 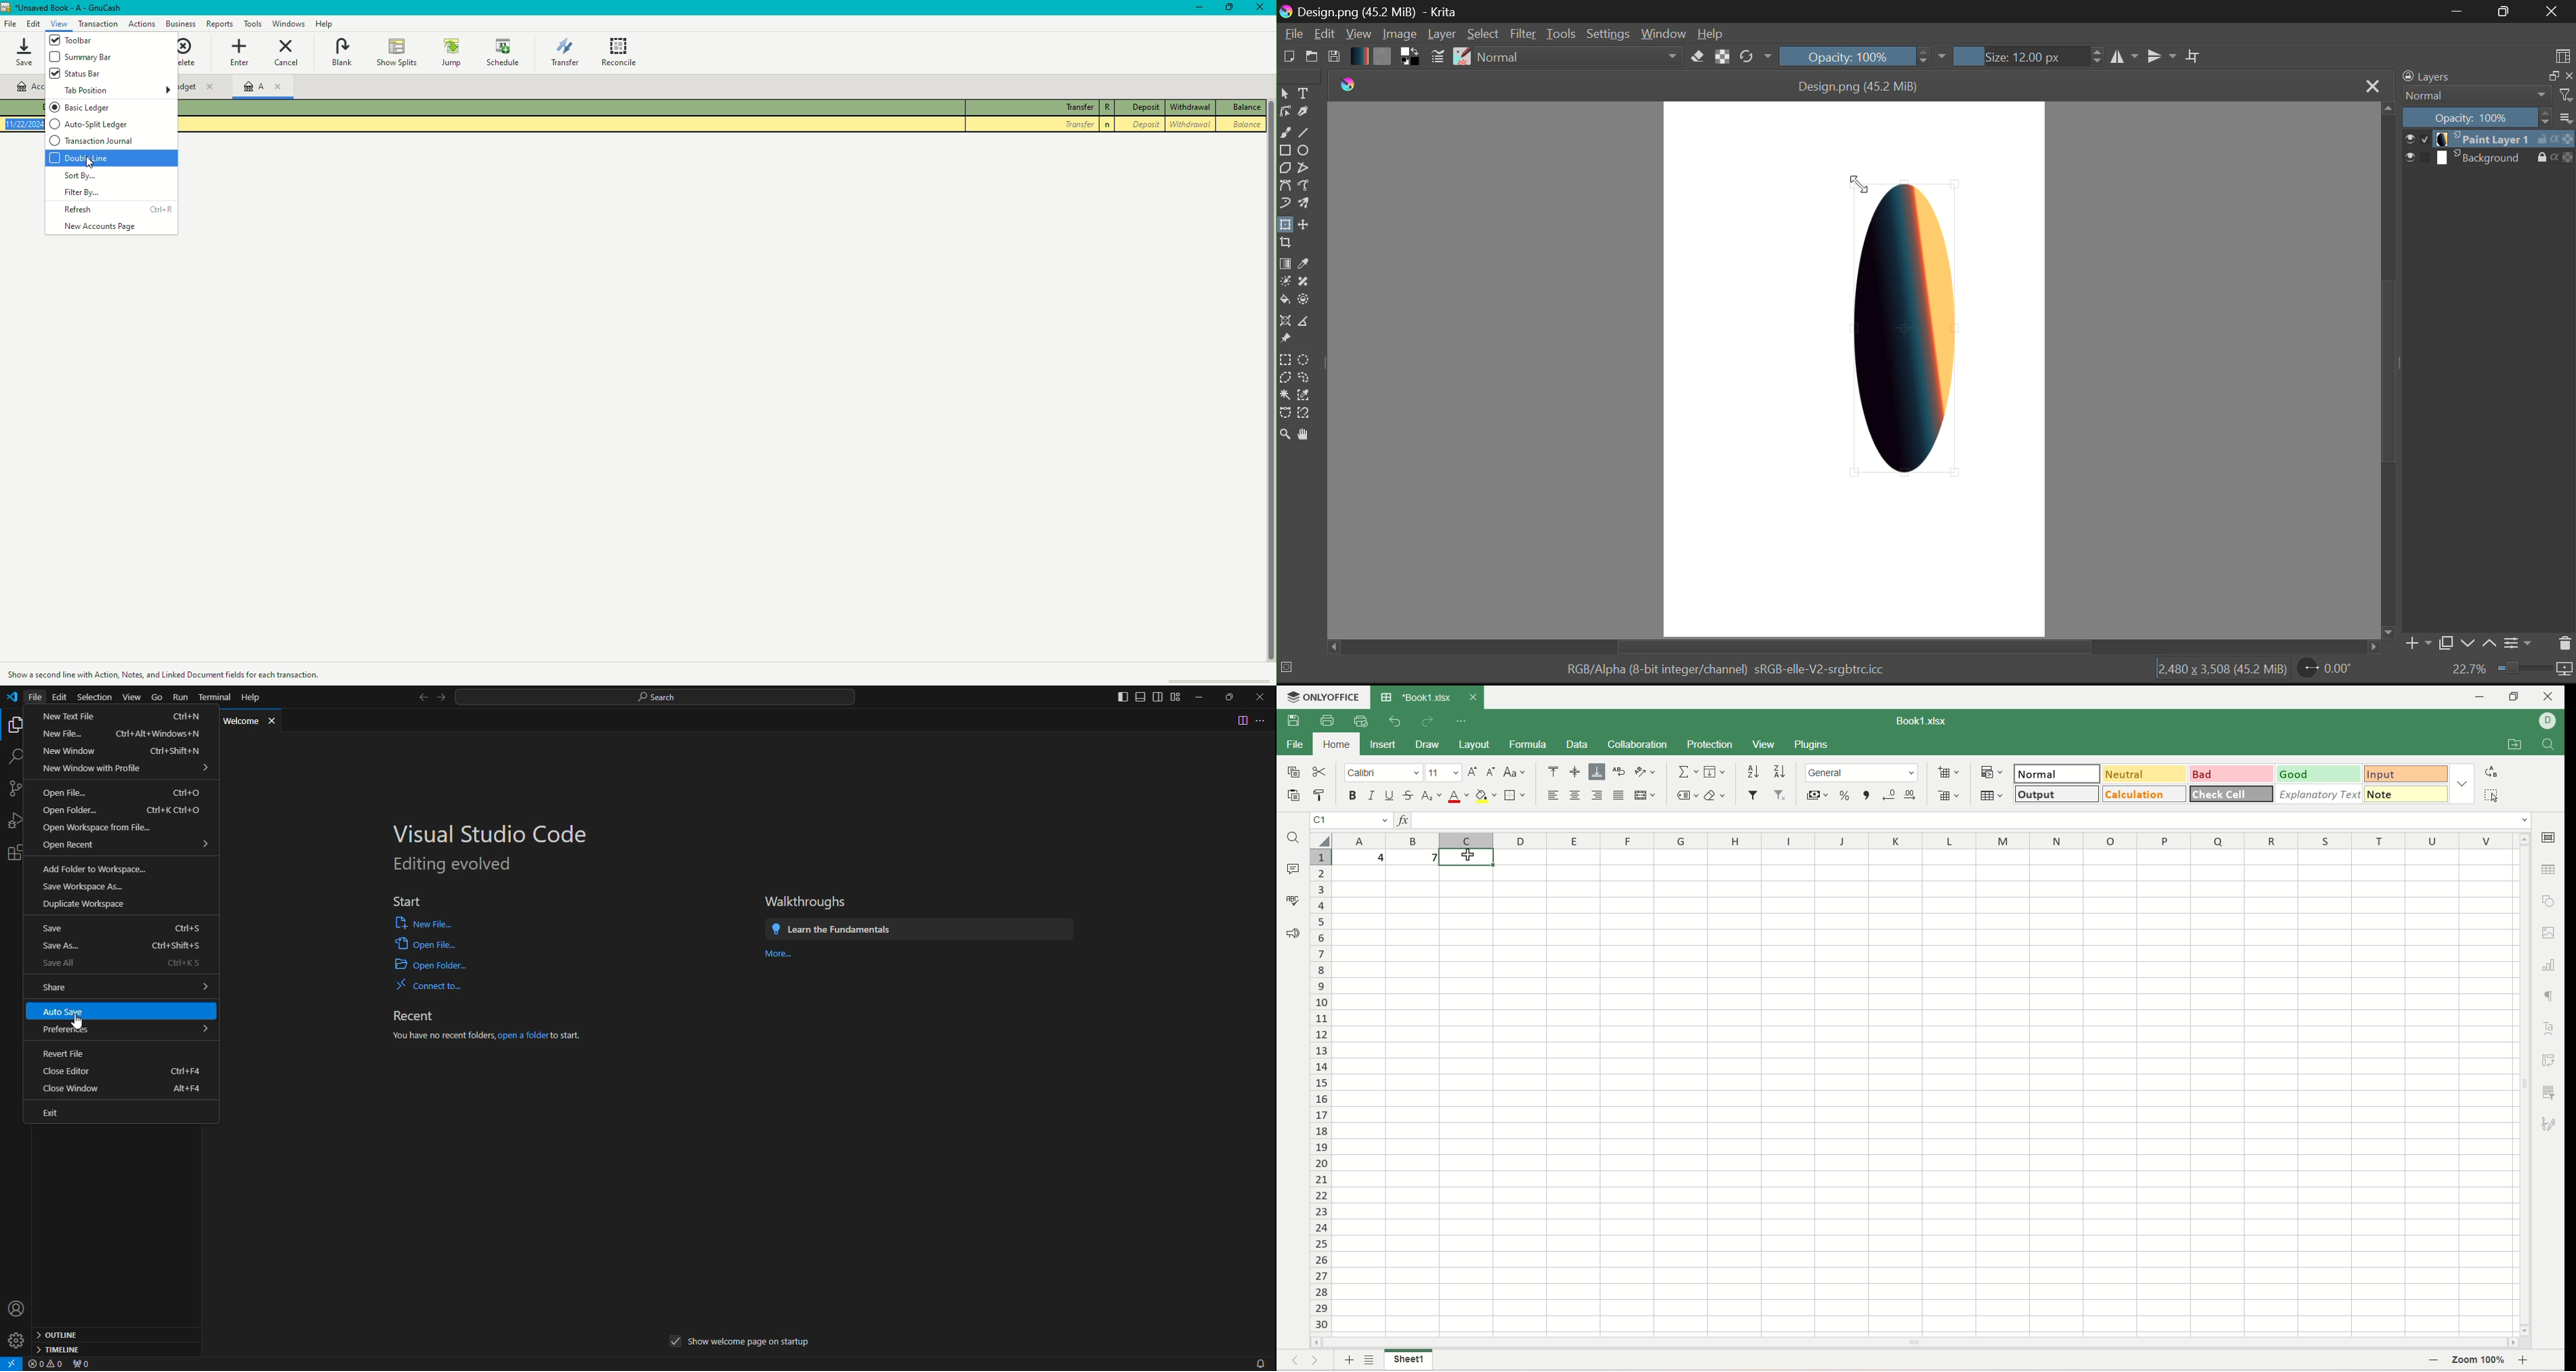 What do you see at coordinates (2552, 1124) in the screenshot?
I see `signature settings` at bounding box center [2552, 1124].